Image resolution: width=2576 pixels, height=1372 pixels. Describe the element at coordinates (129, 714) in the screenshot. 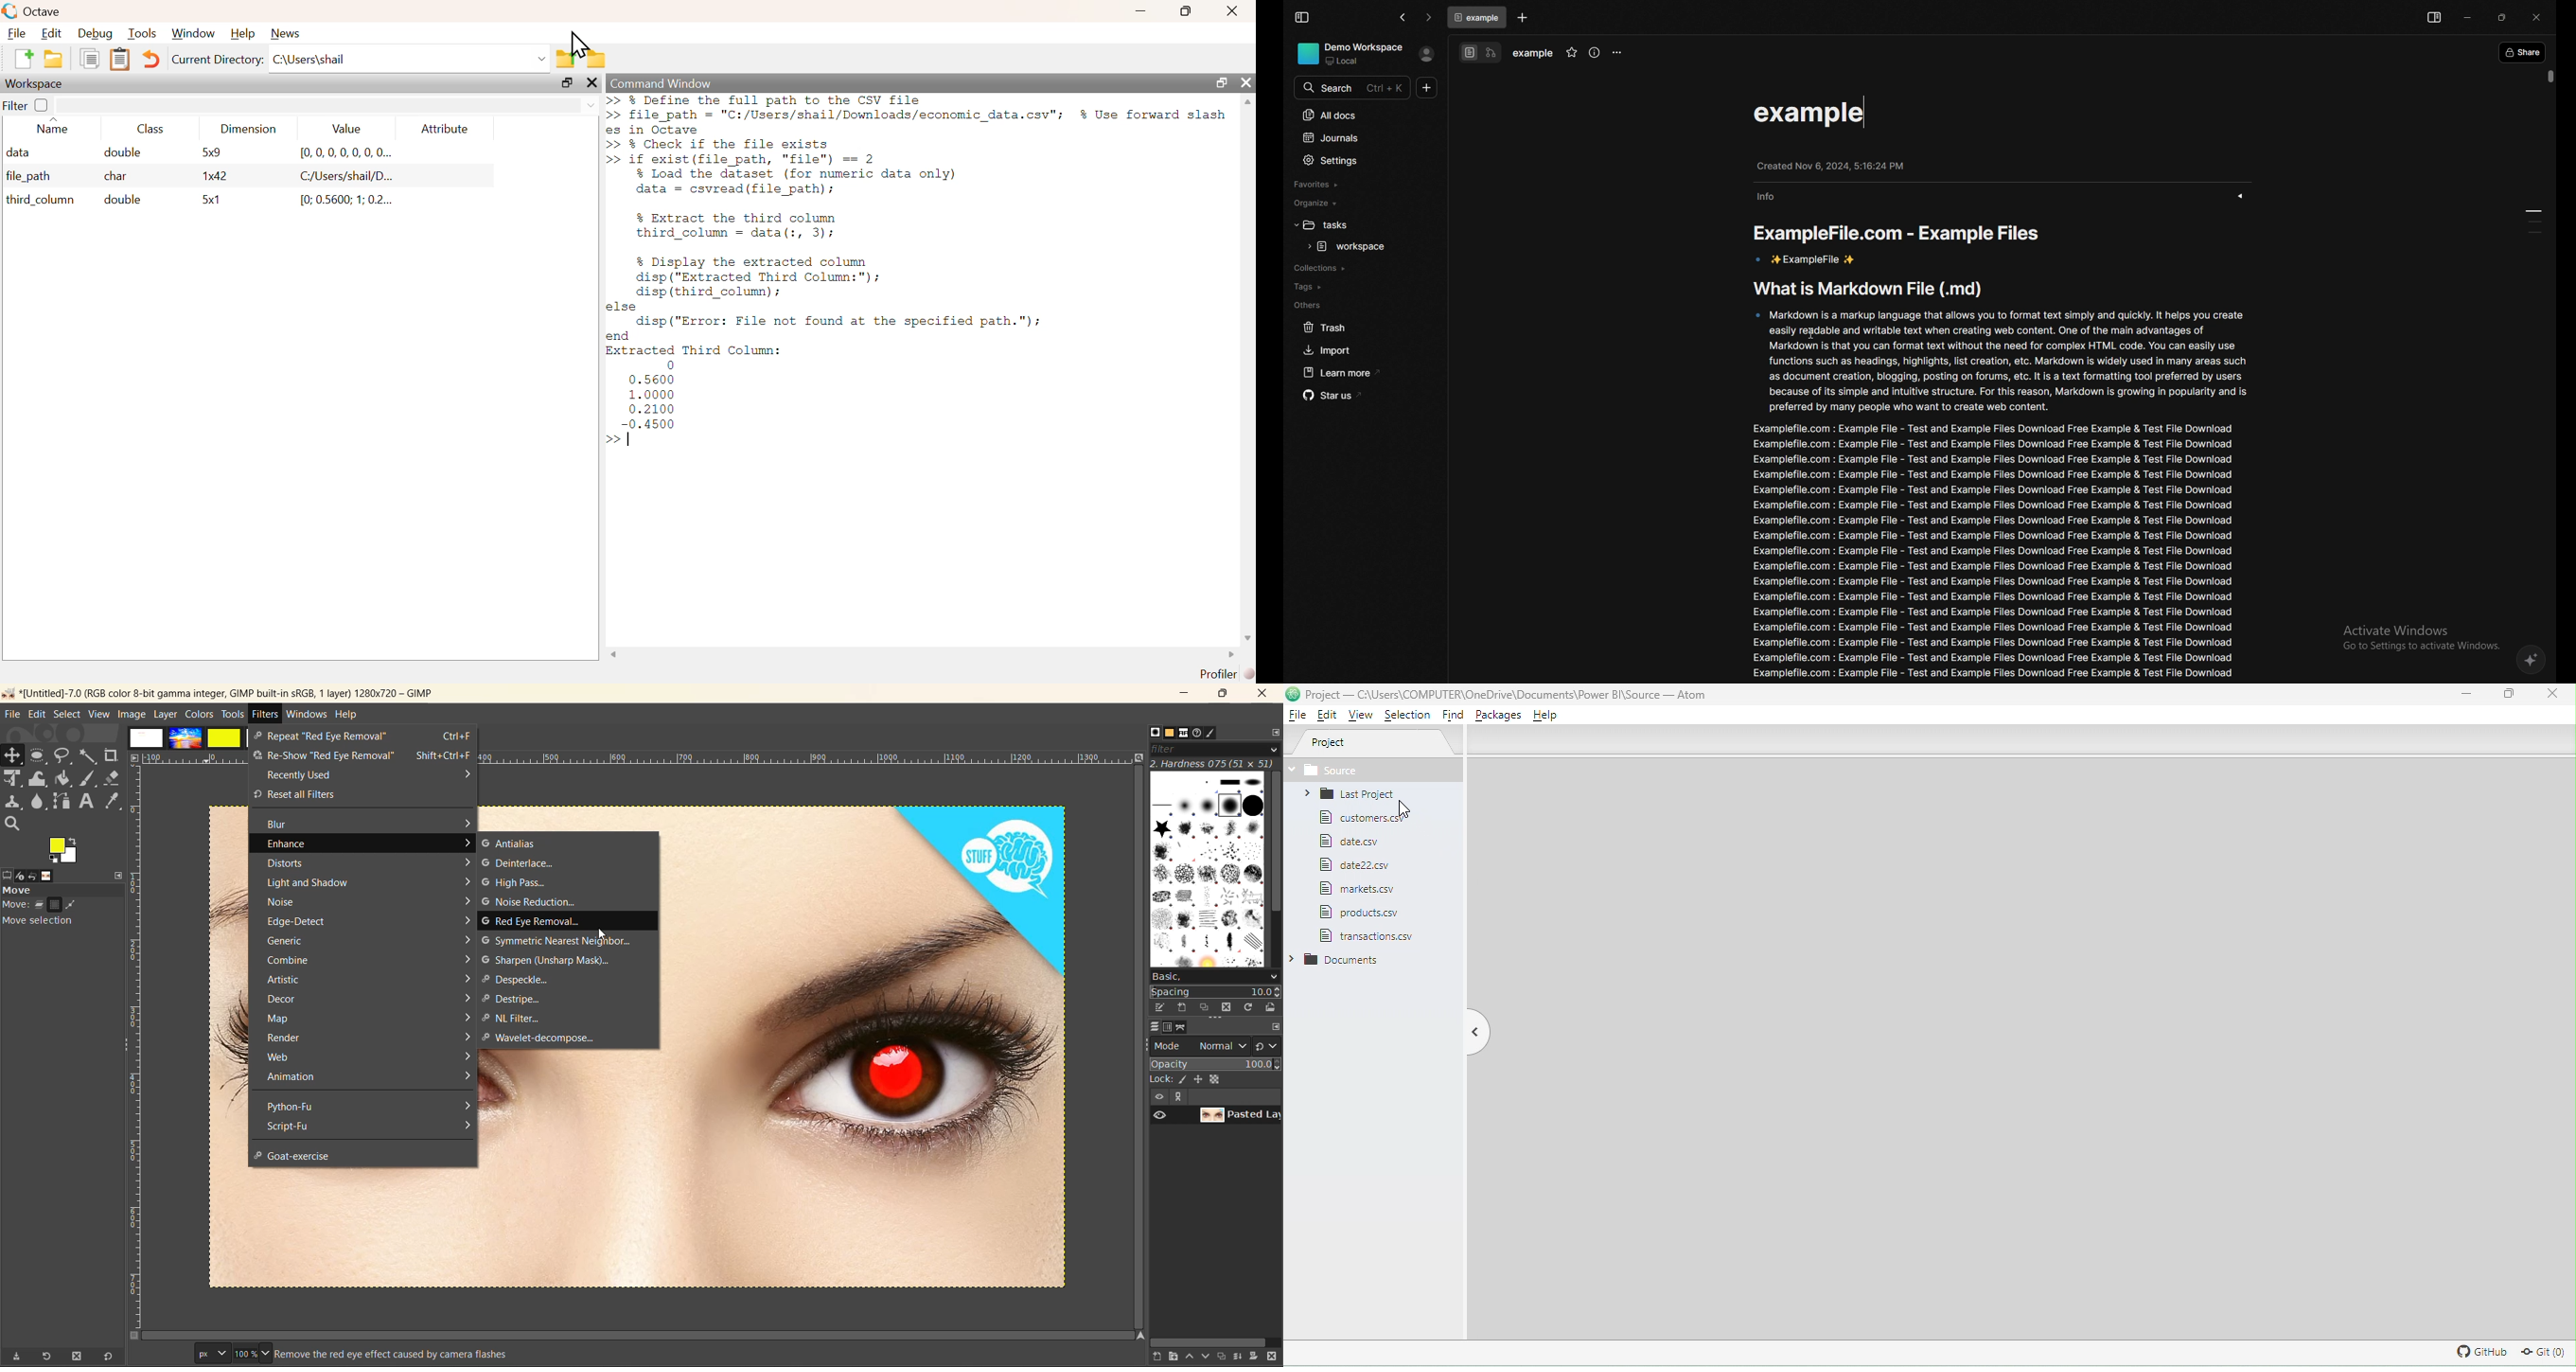

I see `image` at that location.